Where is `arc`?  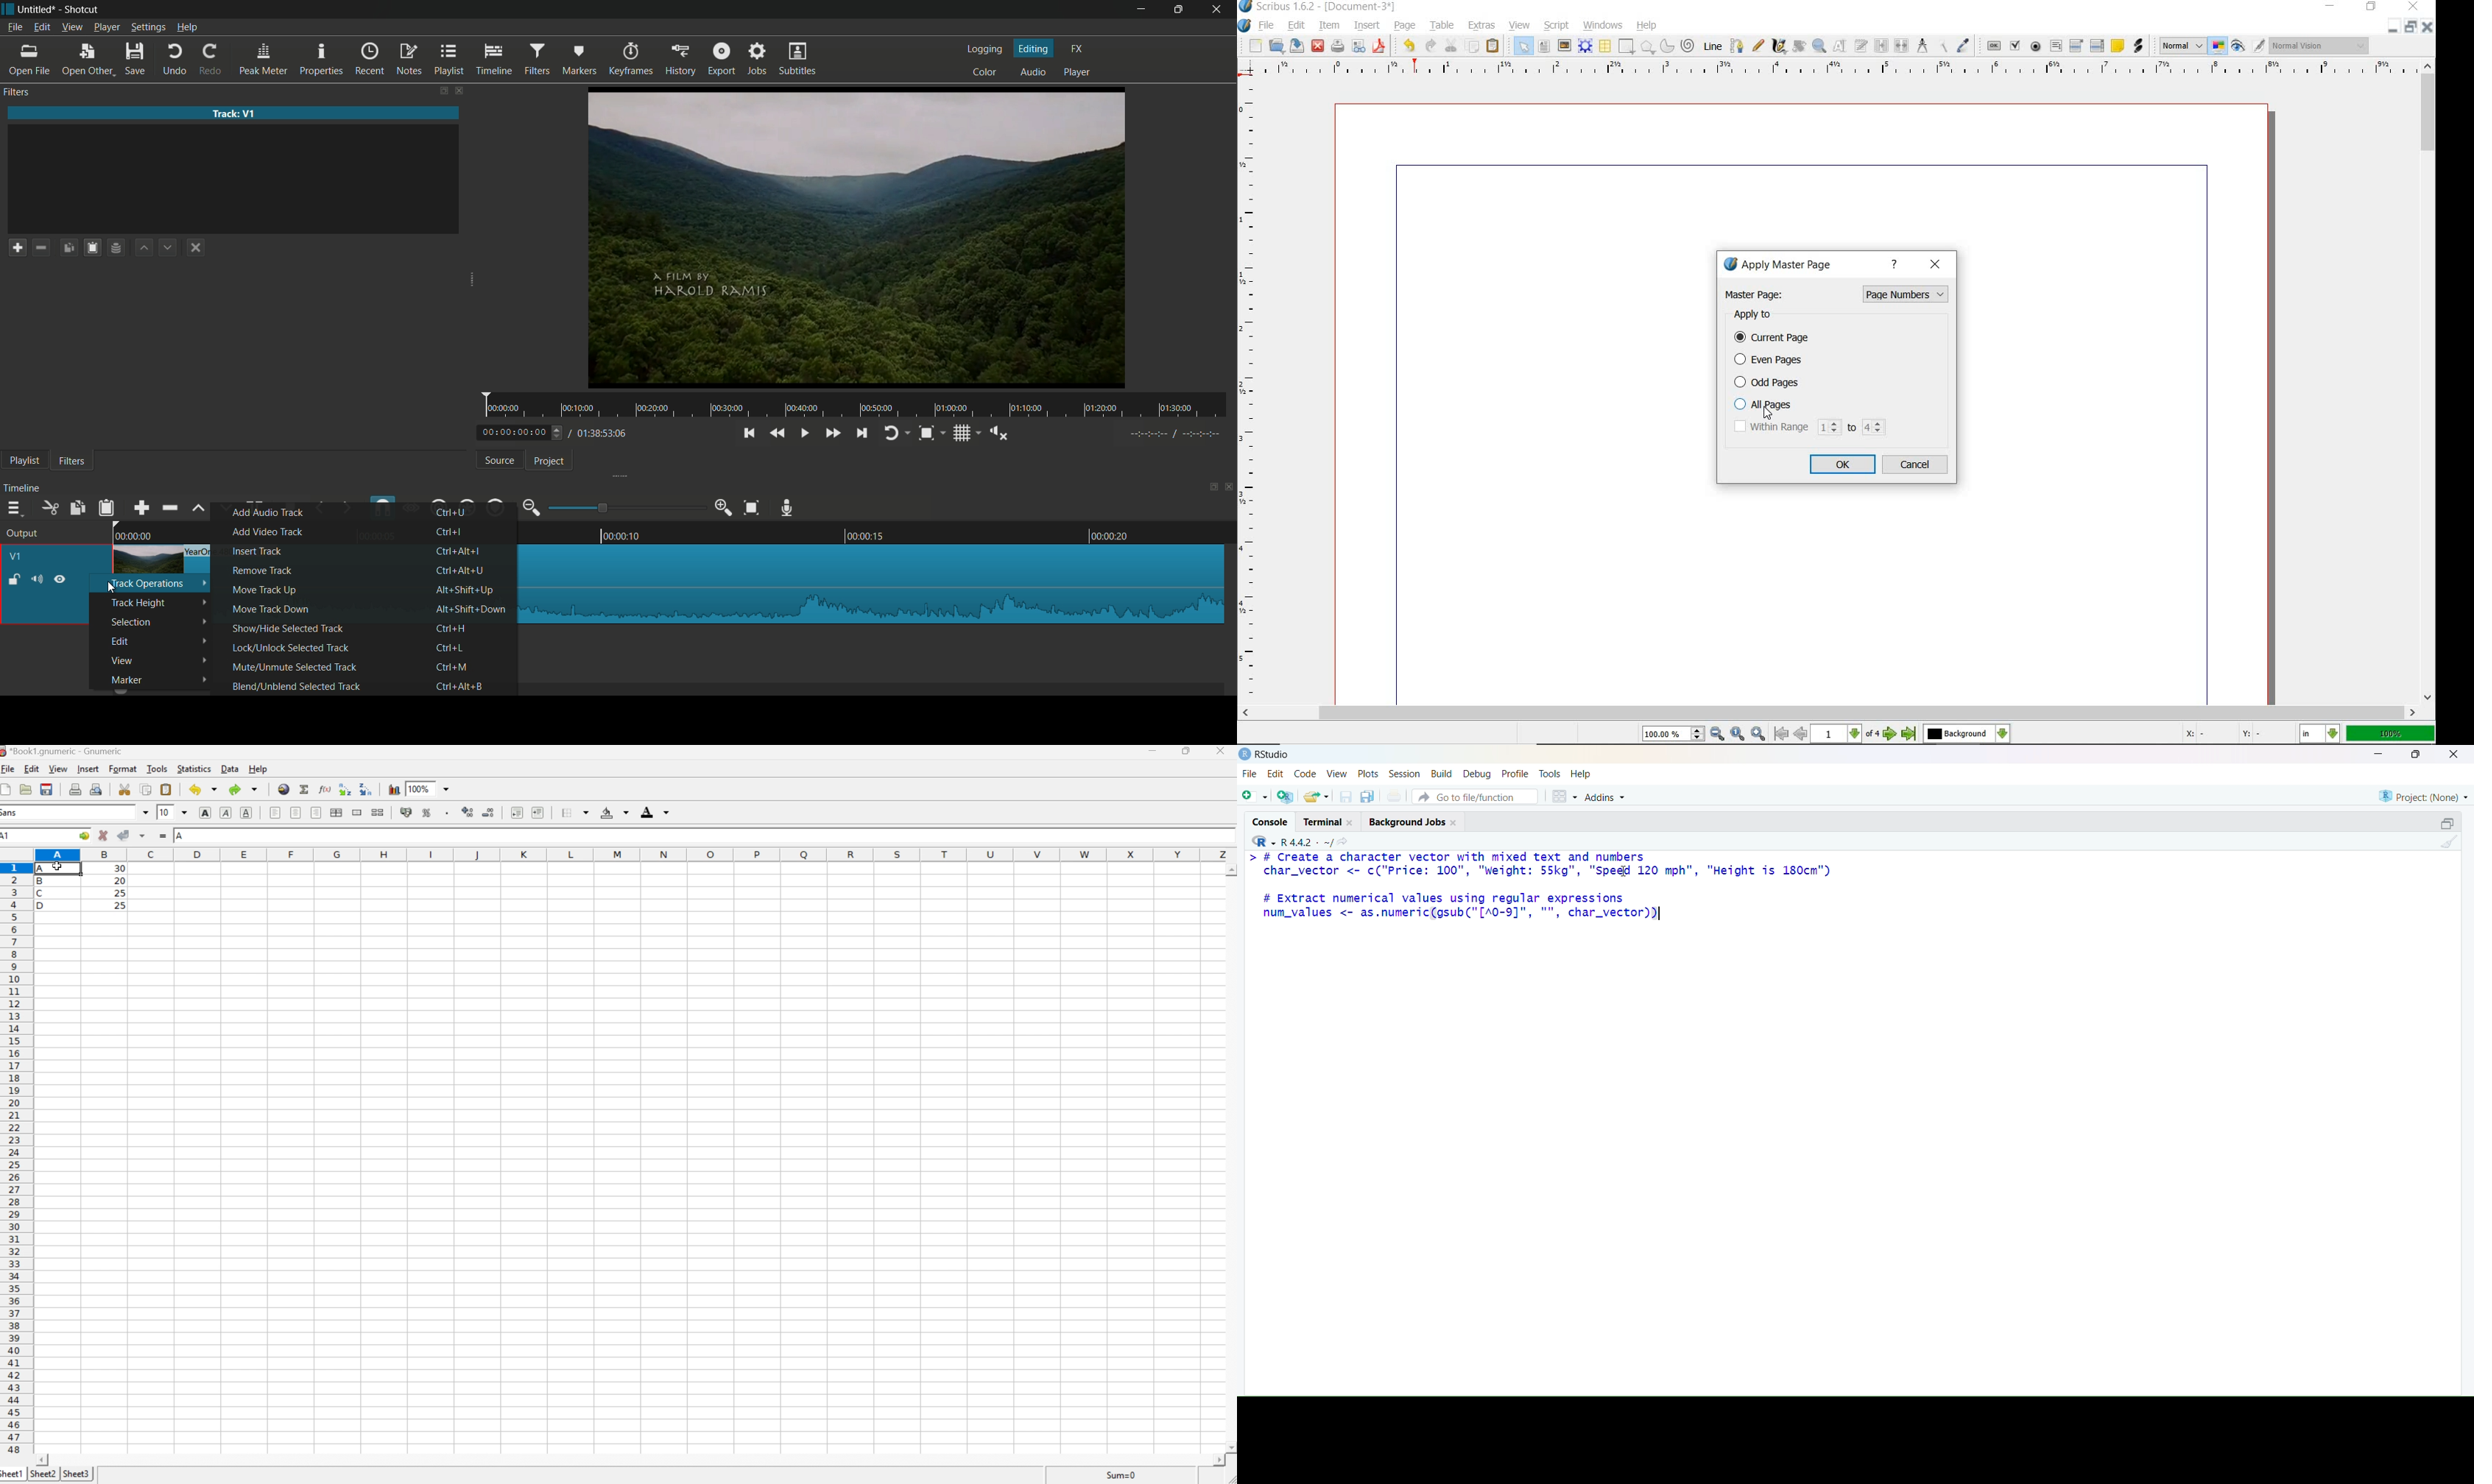
arc is located at coordinates (1666, 46).